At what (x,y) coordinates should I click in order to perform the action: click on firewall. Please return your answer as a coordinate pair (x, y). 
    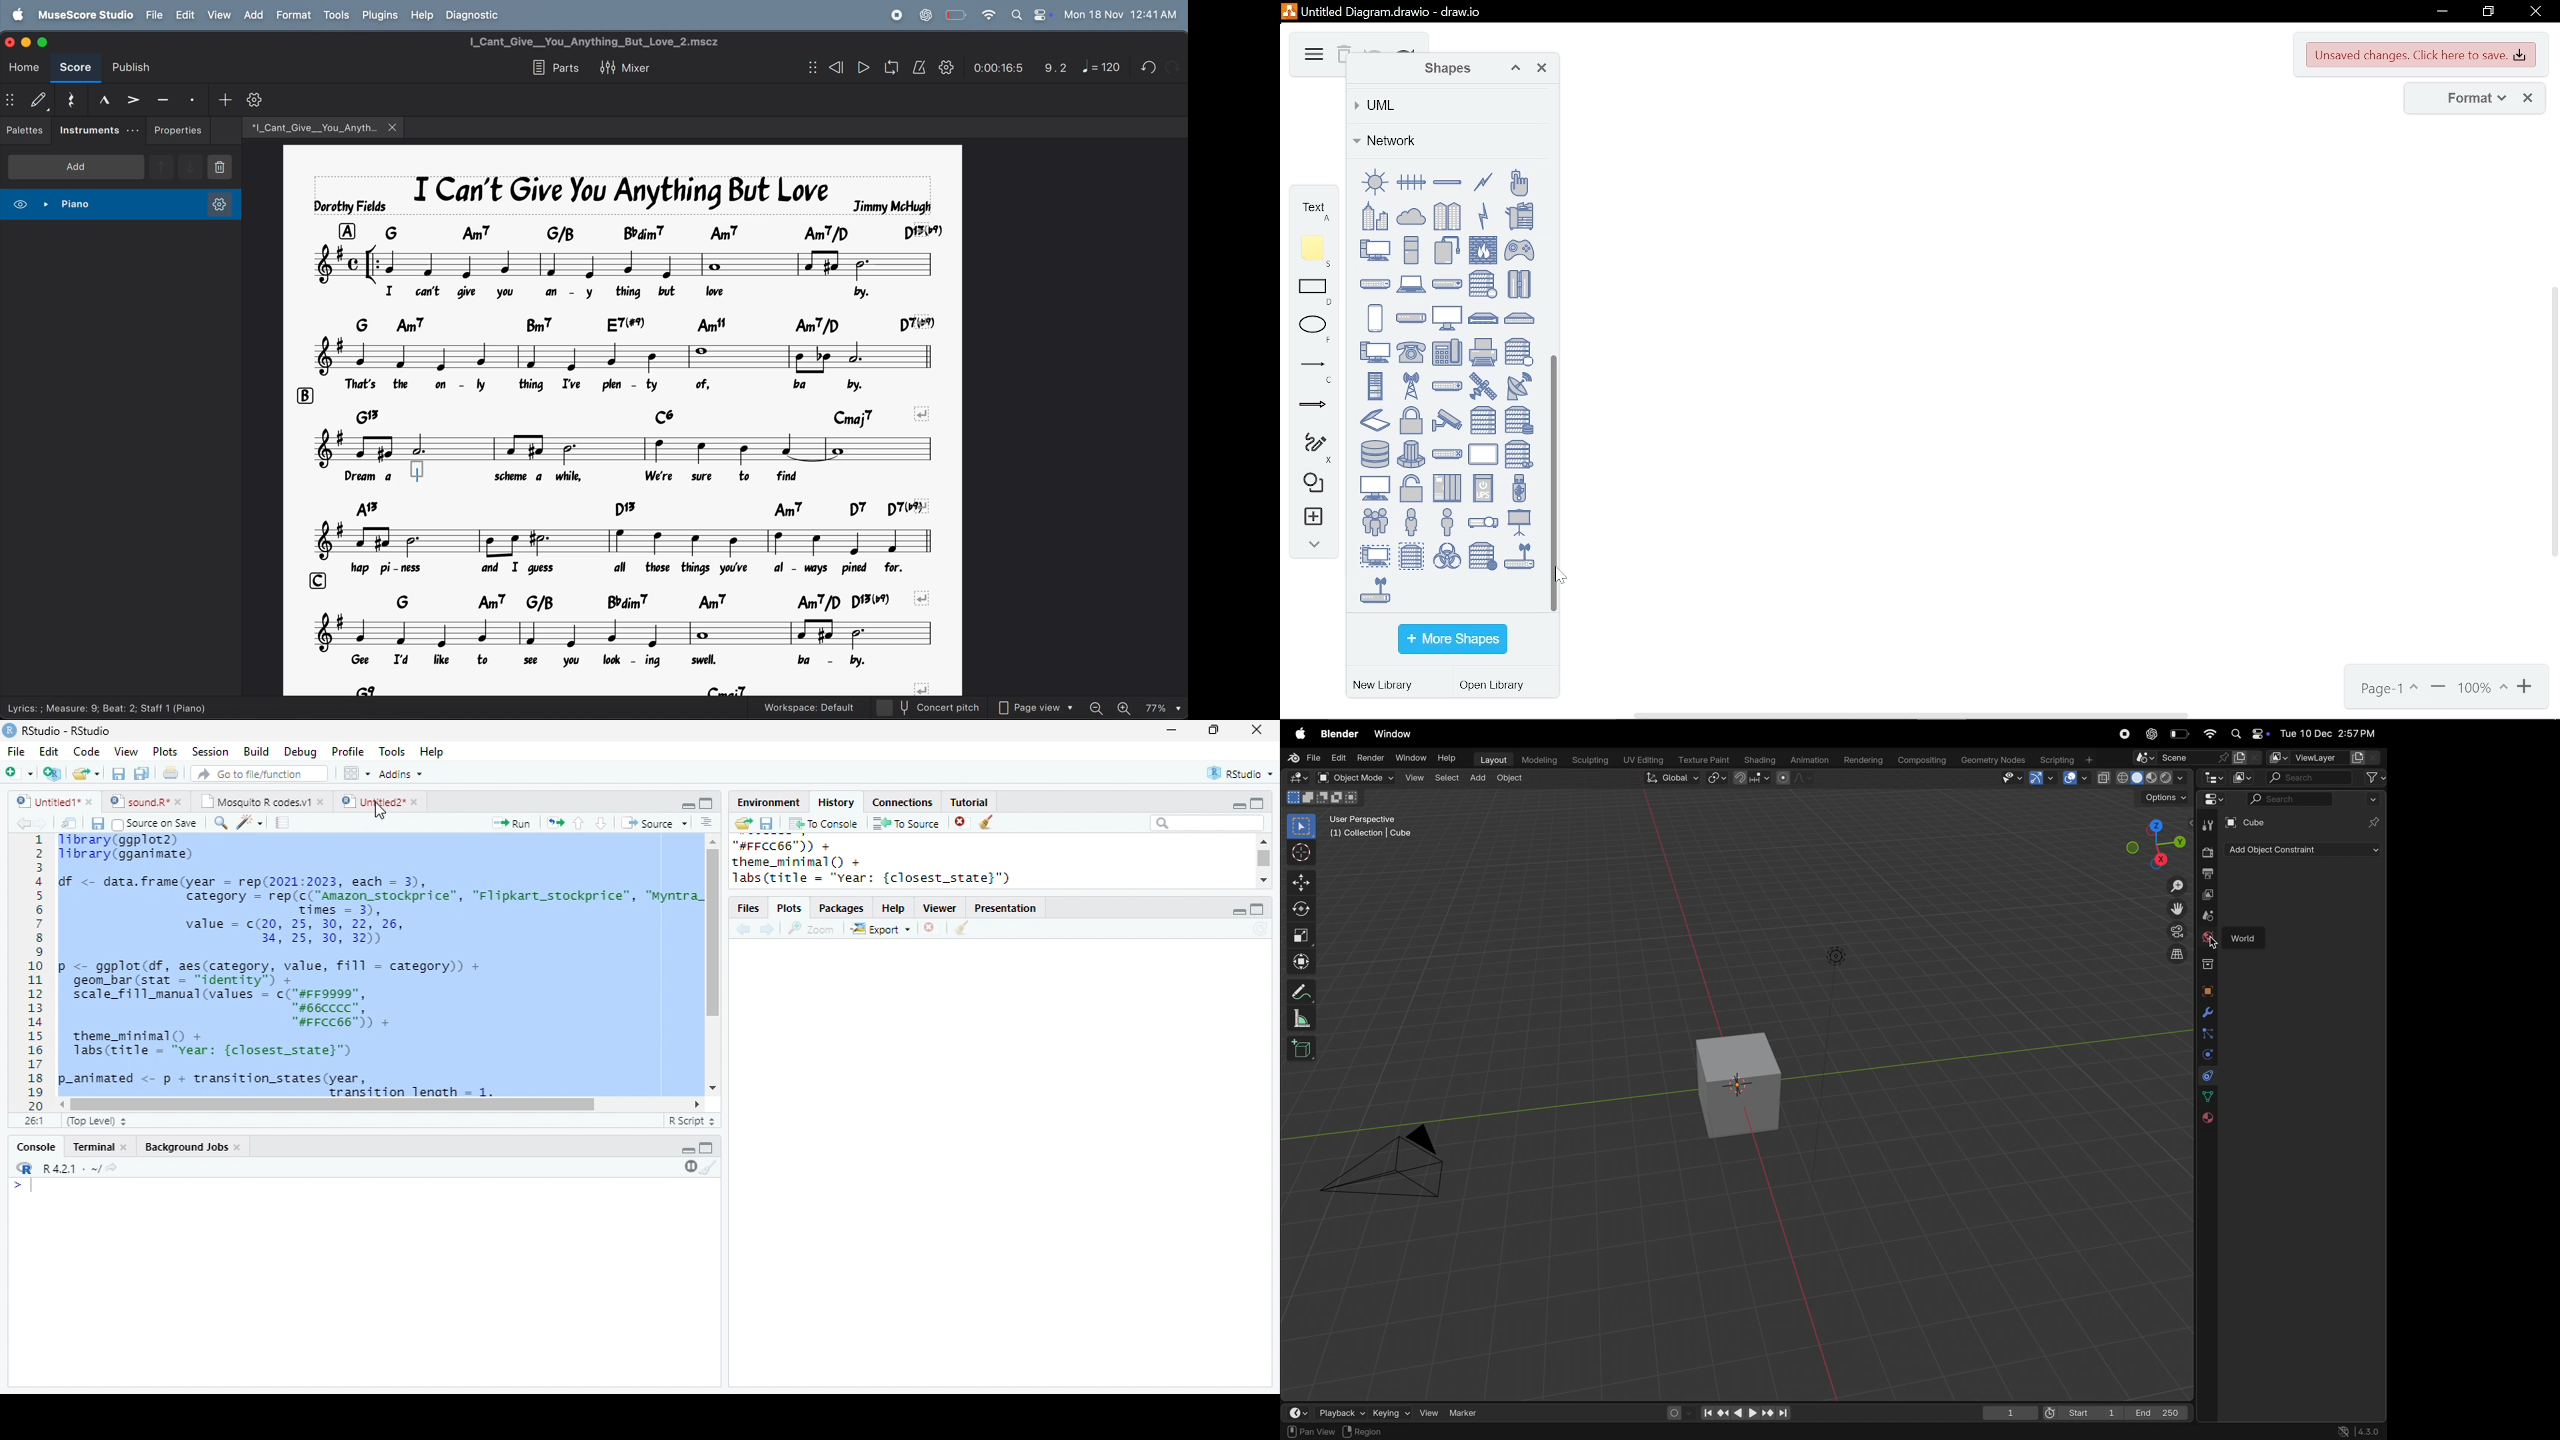
    Looking at the image, I should click on (1483, 250).